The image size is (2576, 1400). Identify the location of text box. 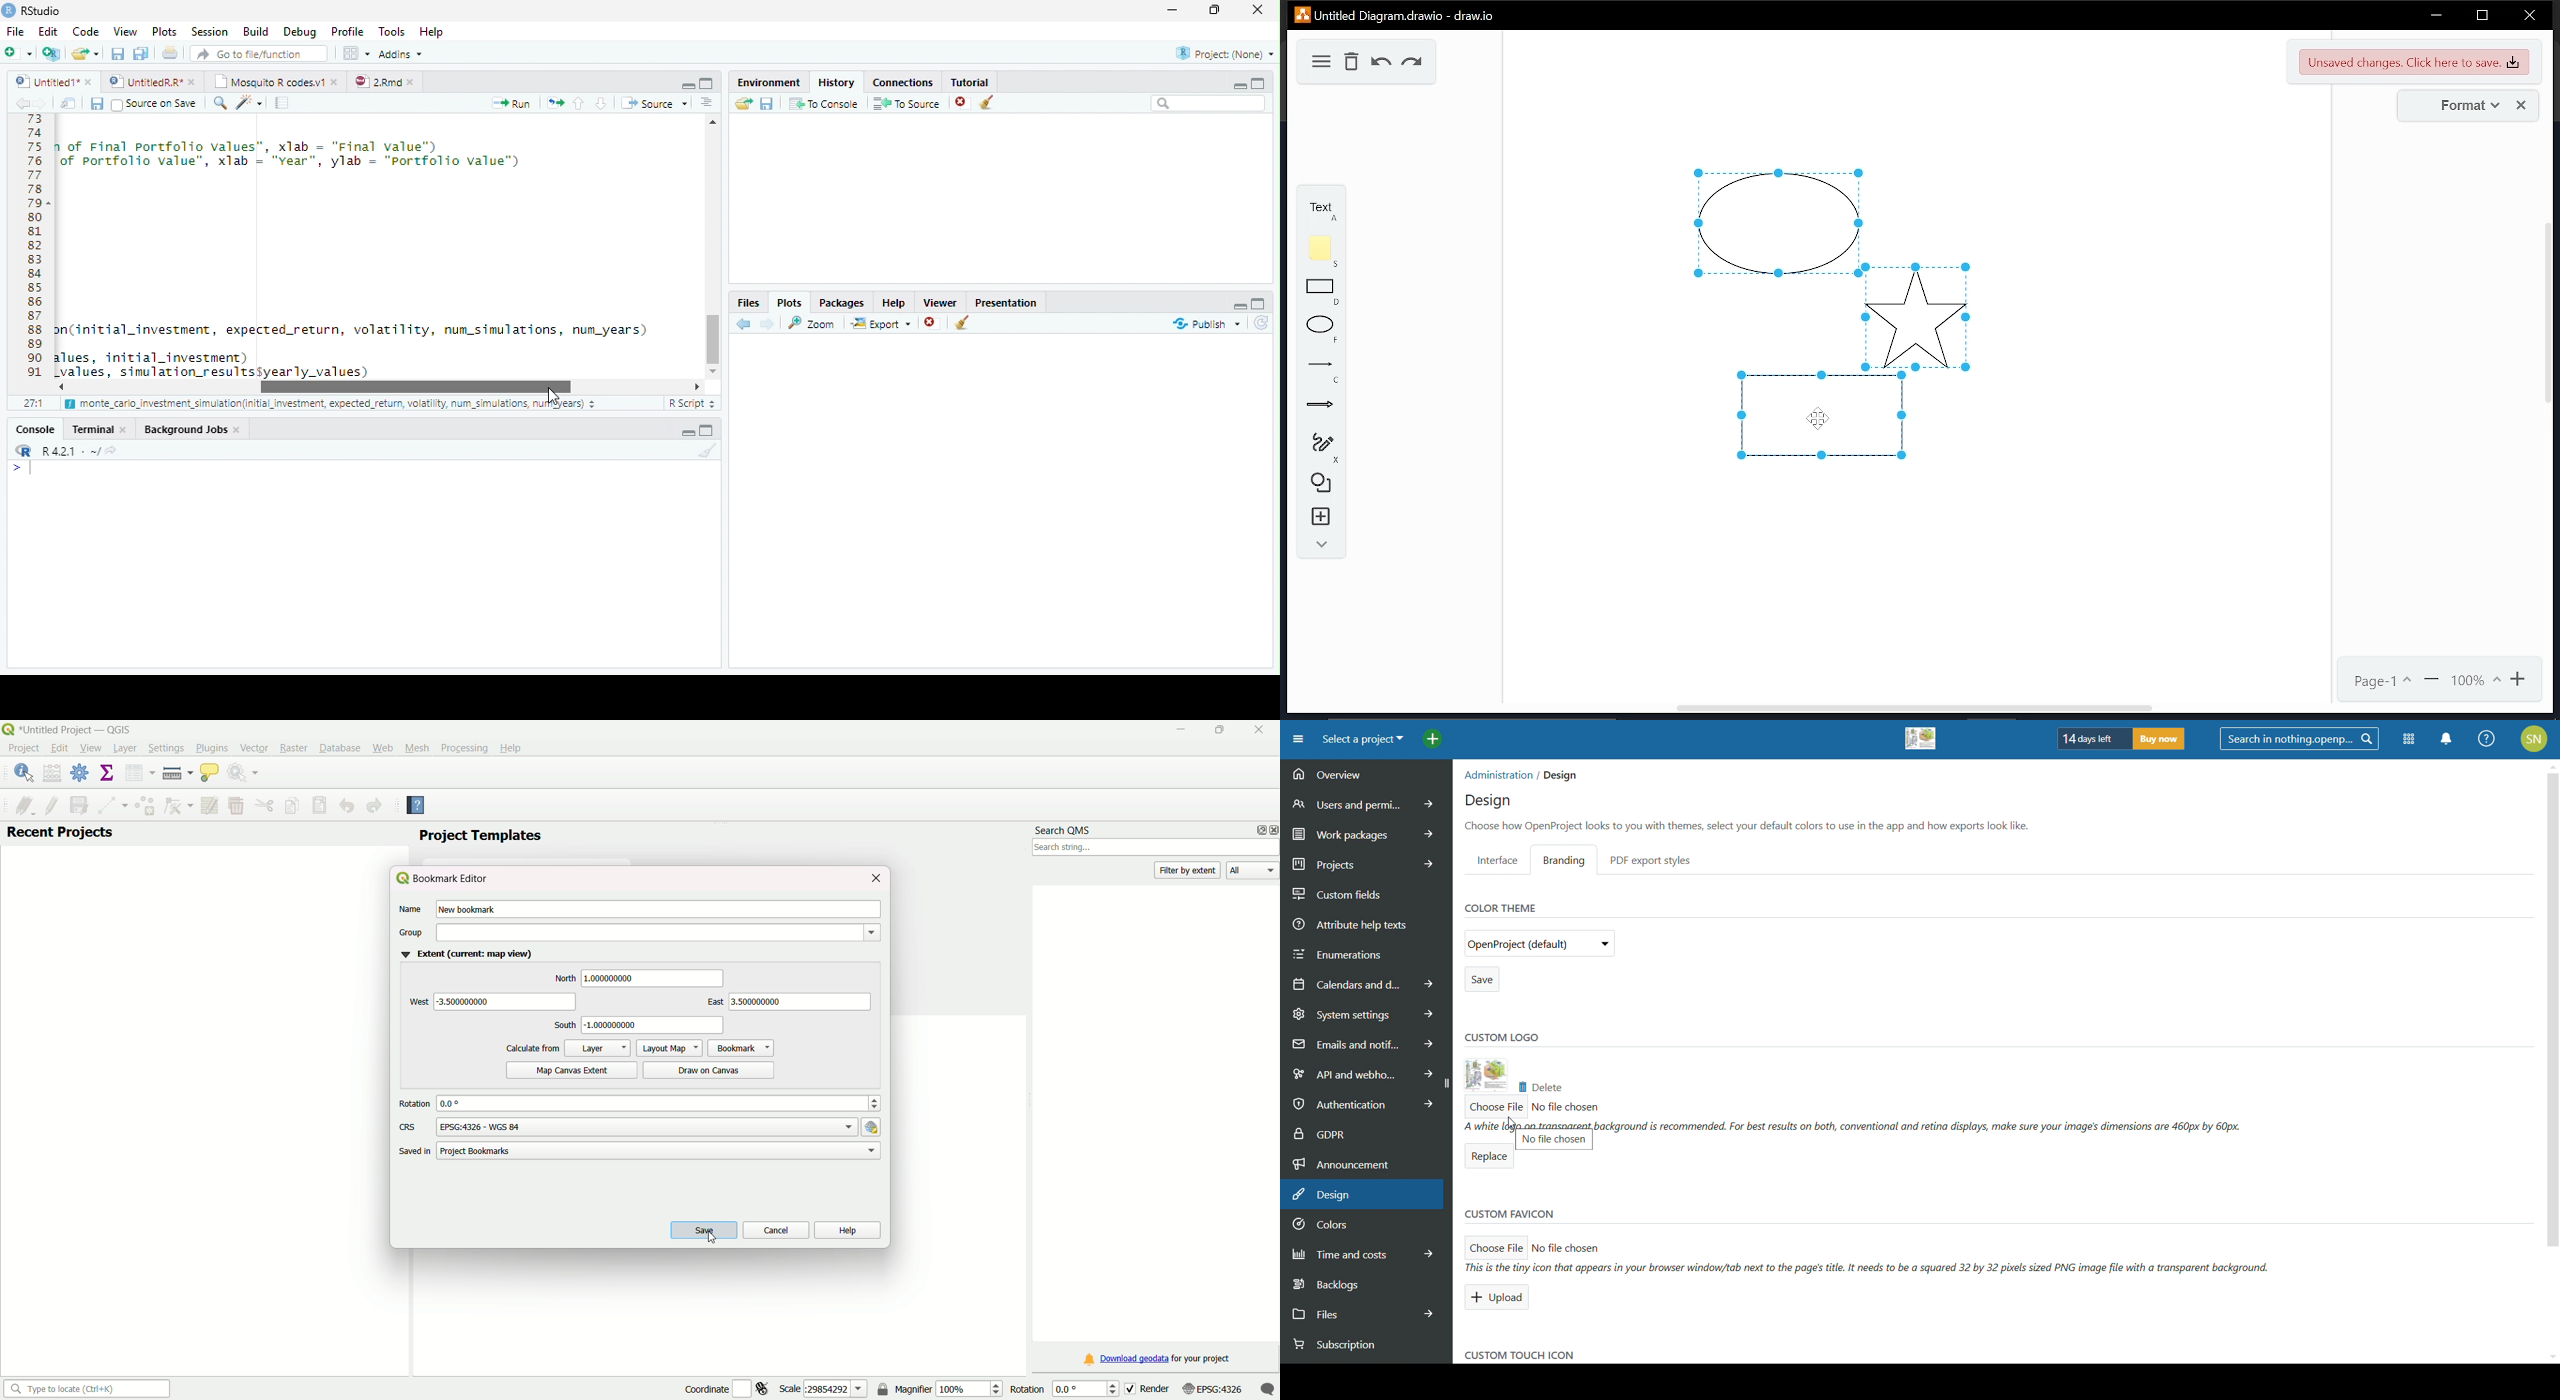
(660, 1103).